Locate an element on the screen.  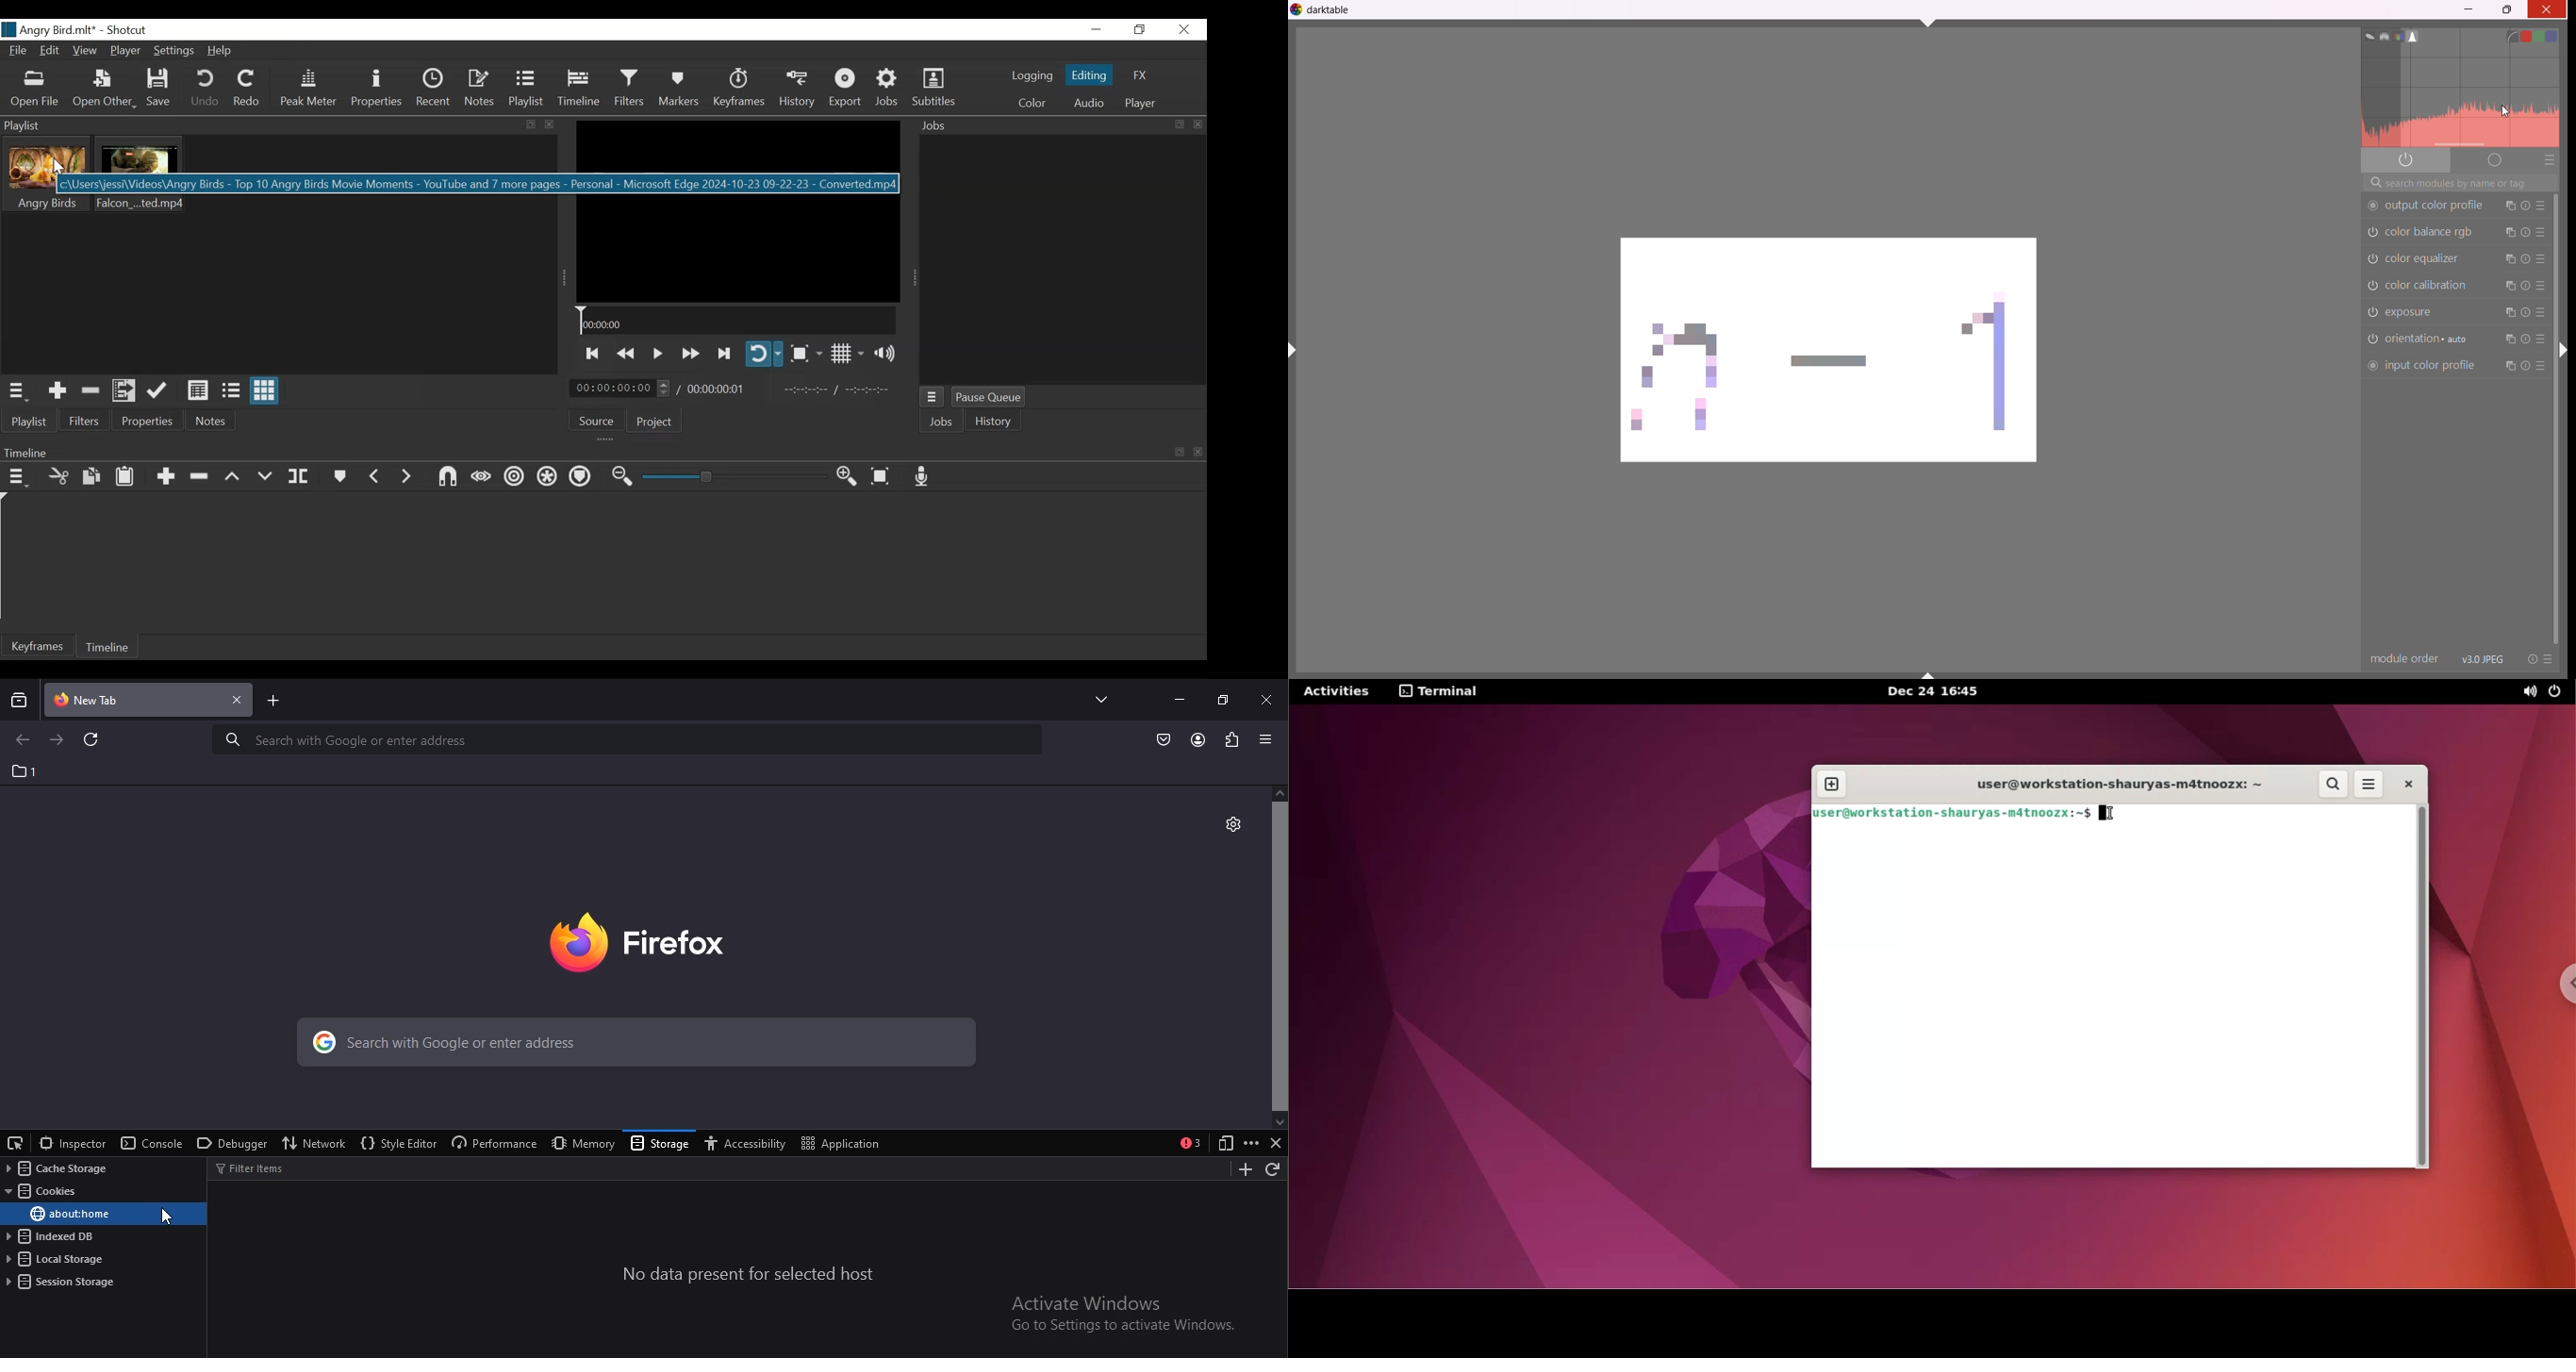
open application menu is located at coordinates (1268, 739).